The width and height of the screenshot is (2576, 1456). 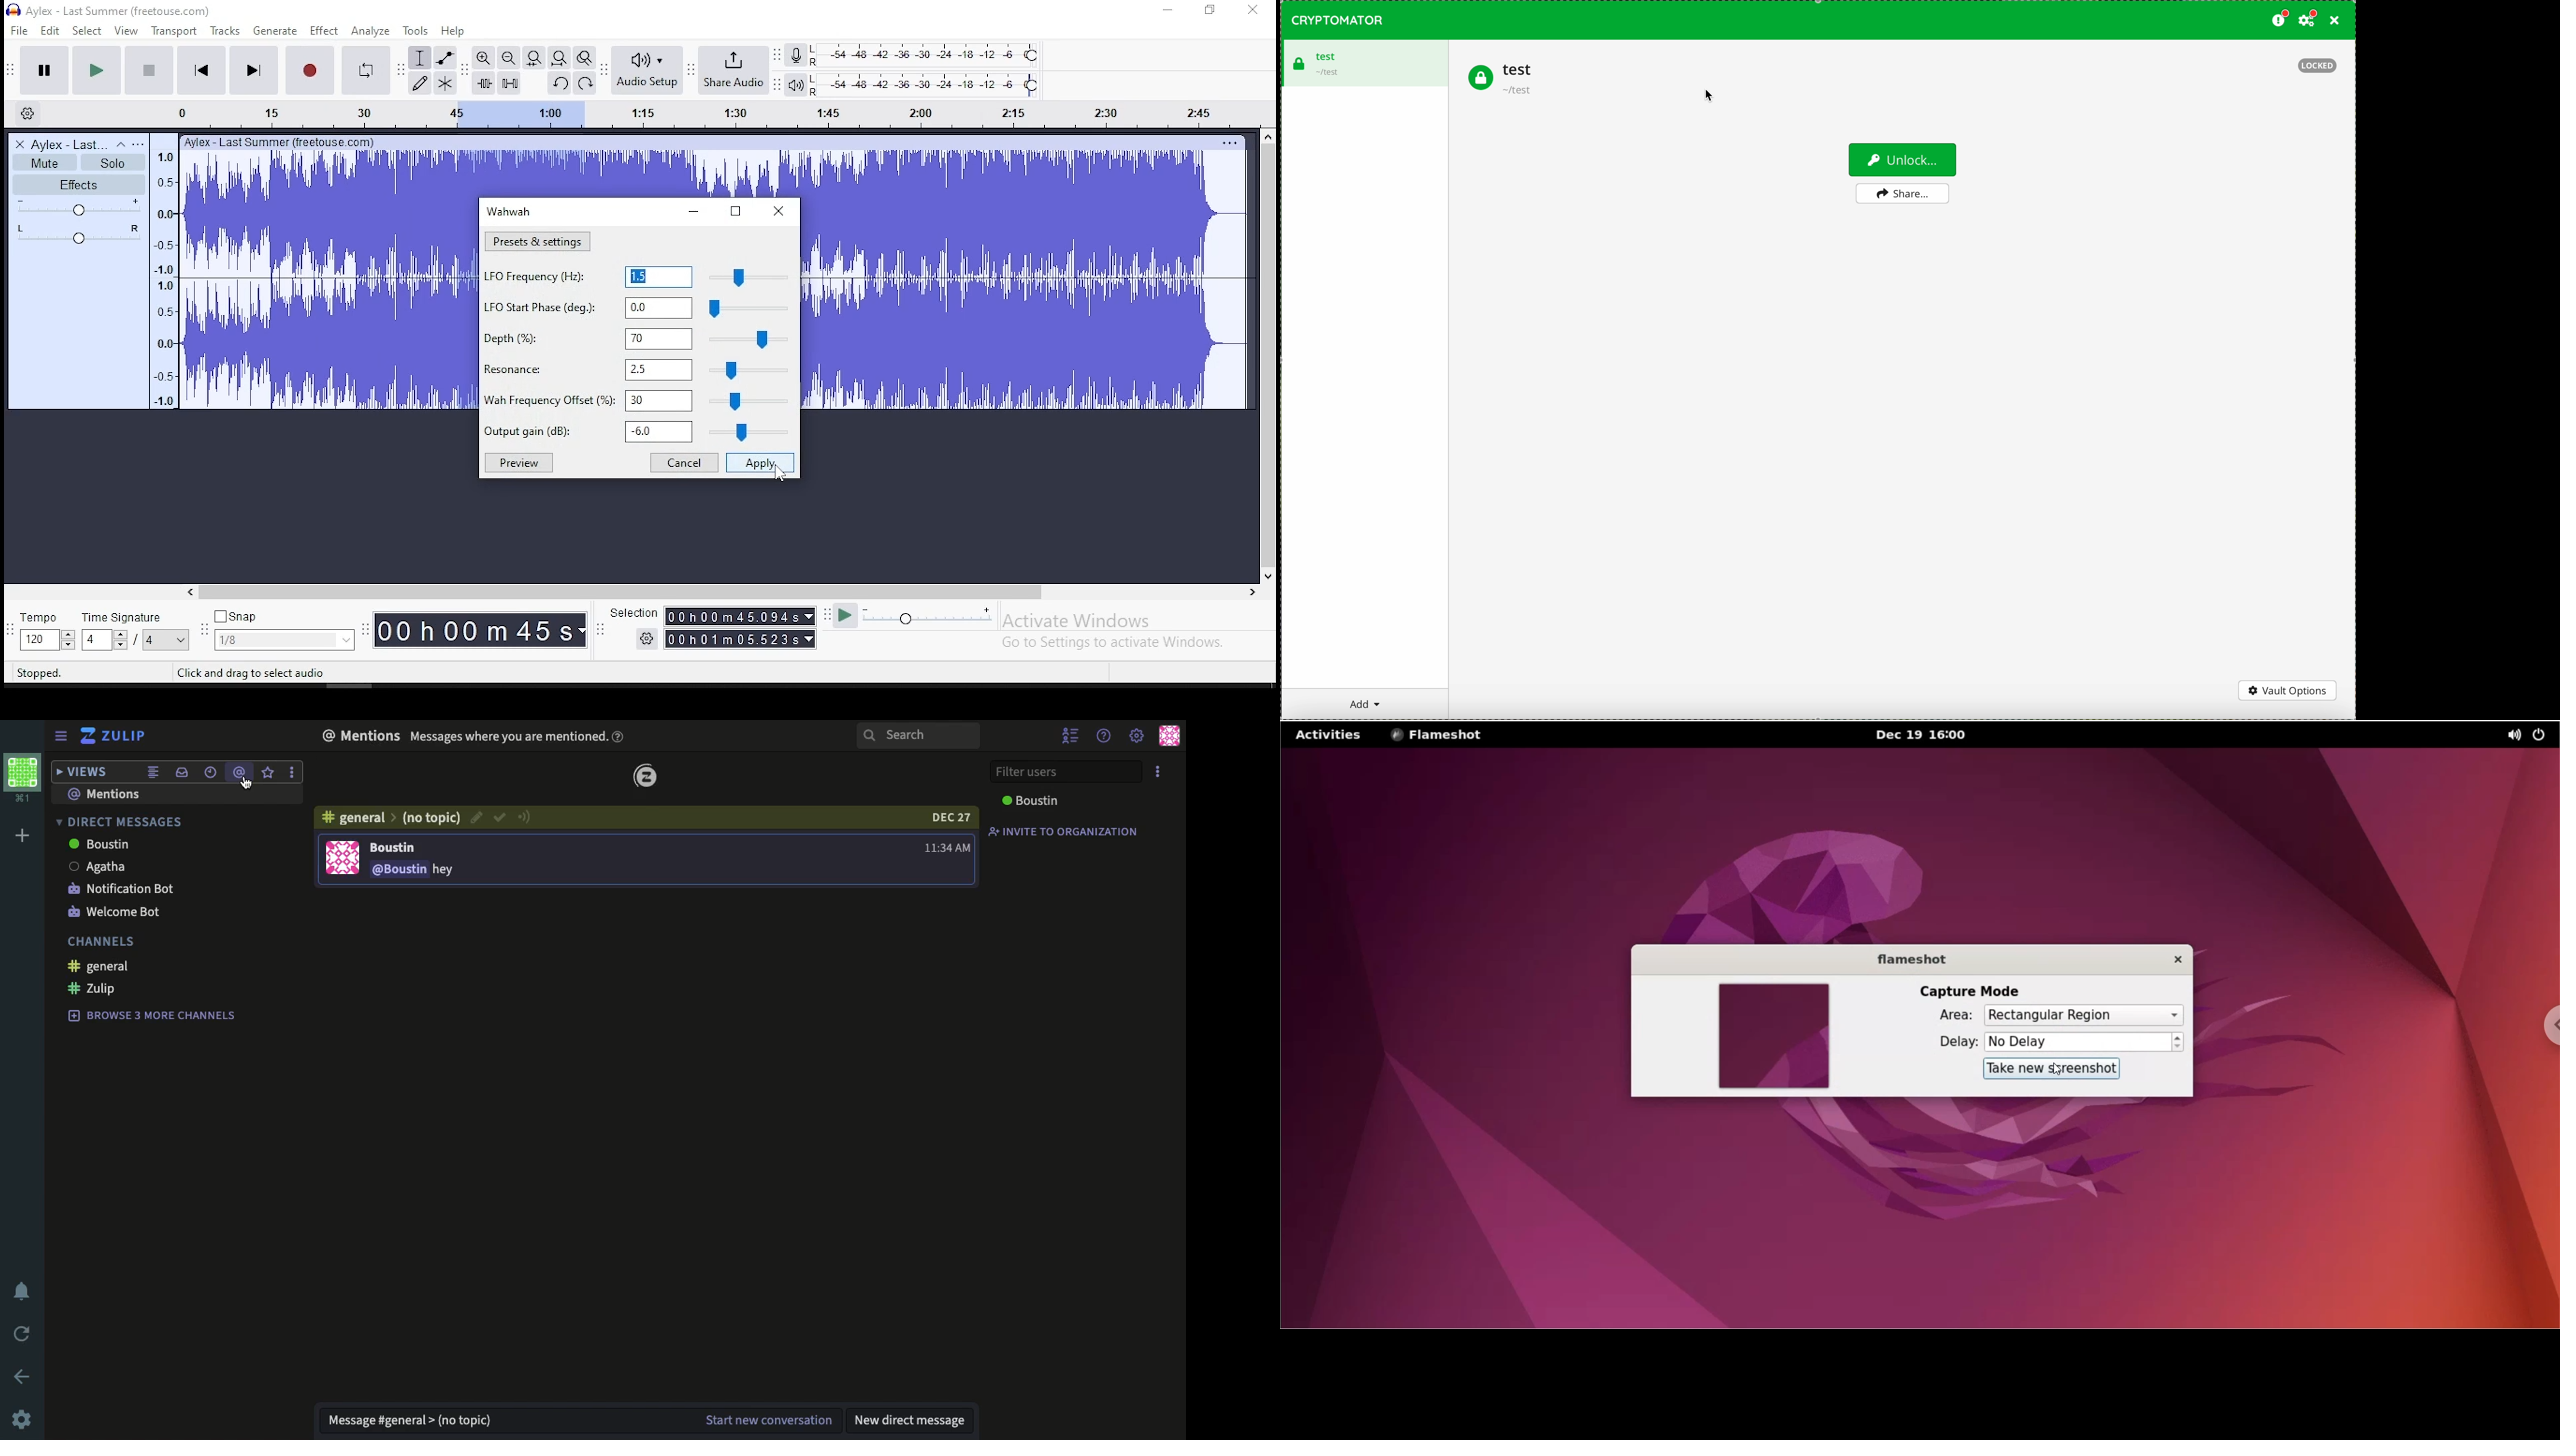 What do you see at coordinates (24, 776) in the screenshot?
I see `workspace` at bounding box center [24, 776].